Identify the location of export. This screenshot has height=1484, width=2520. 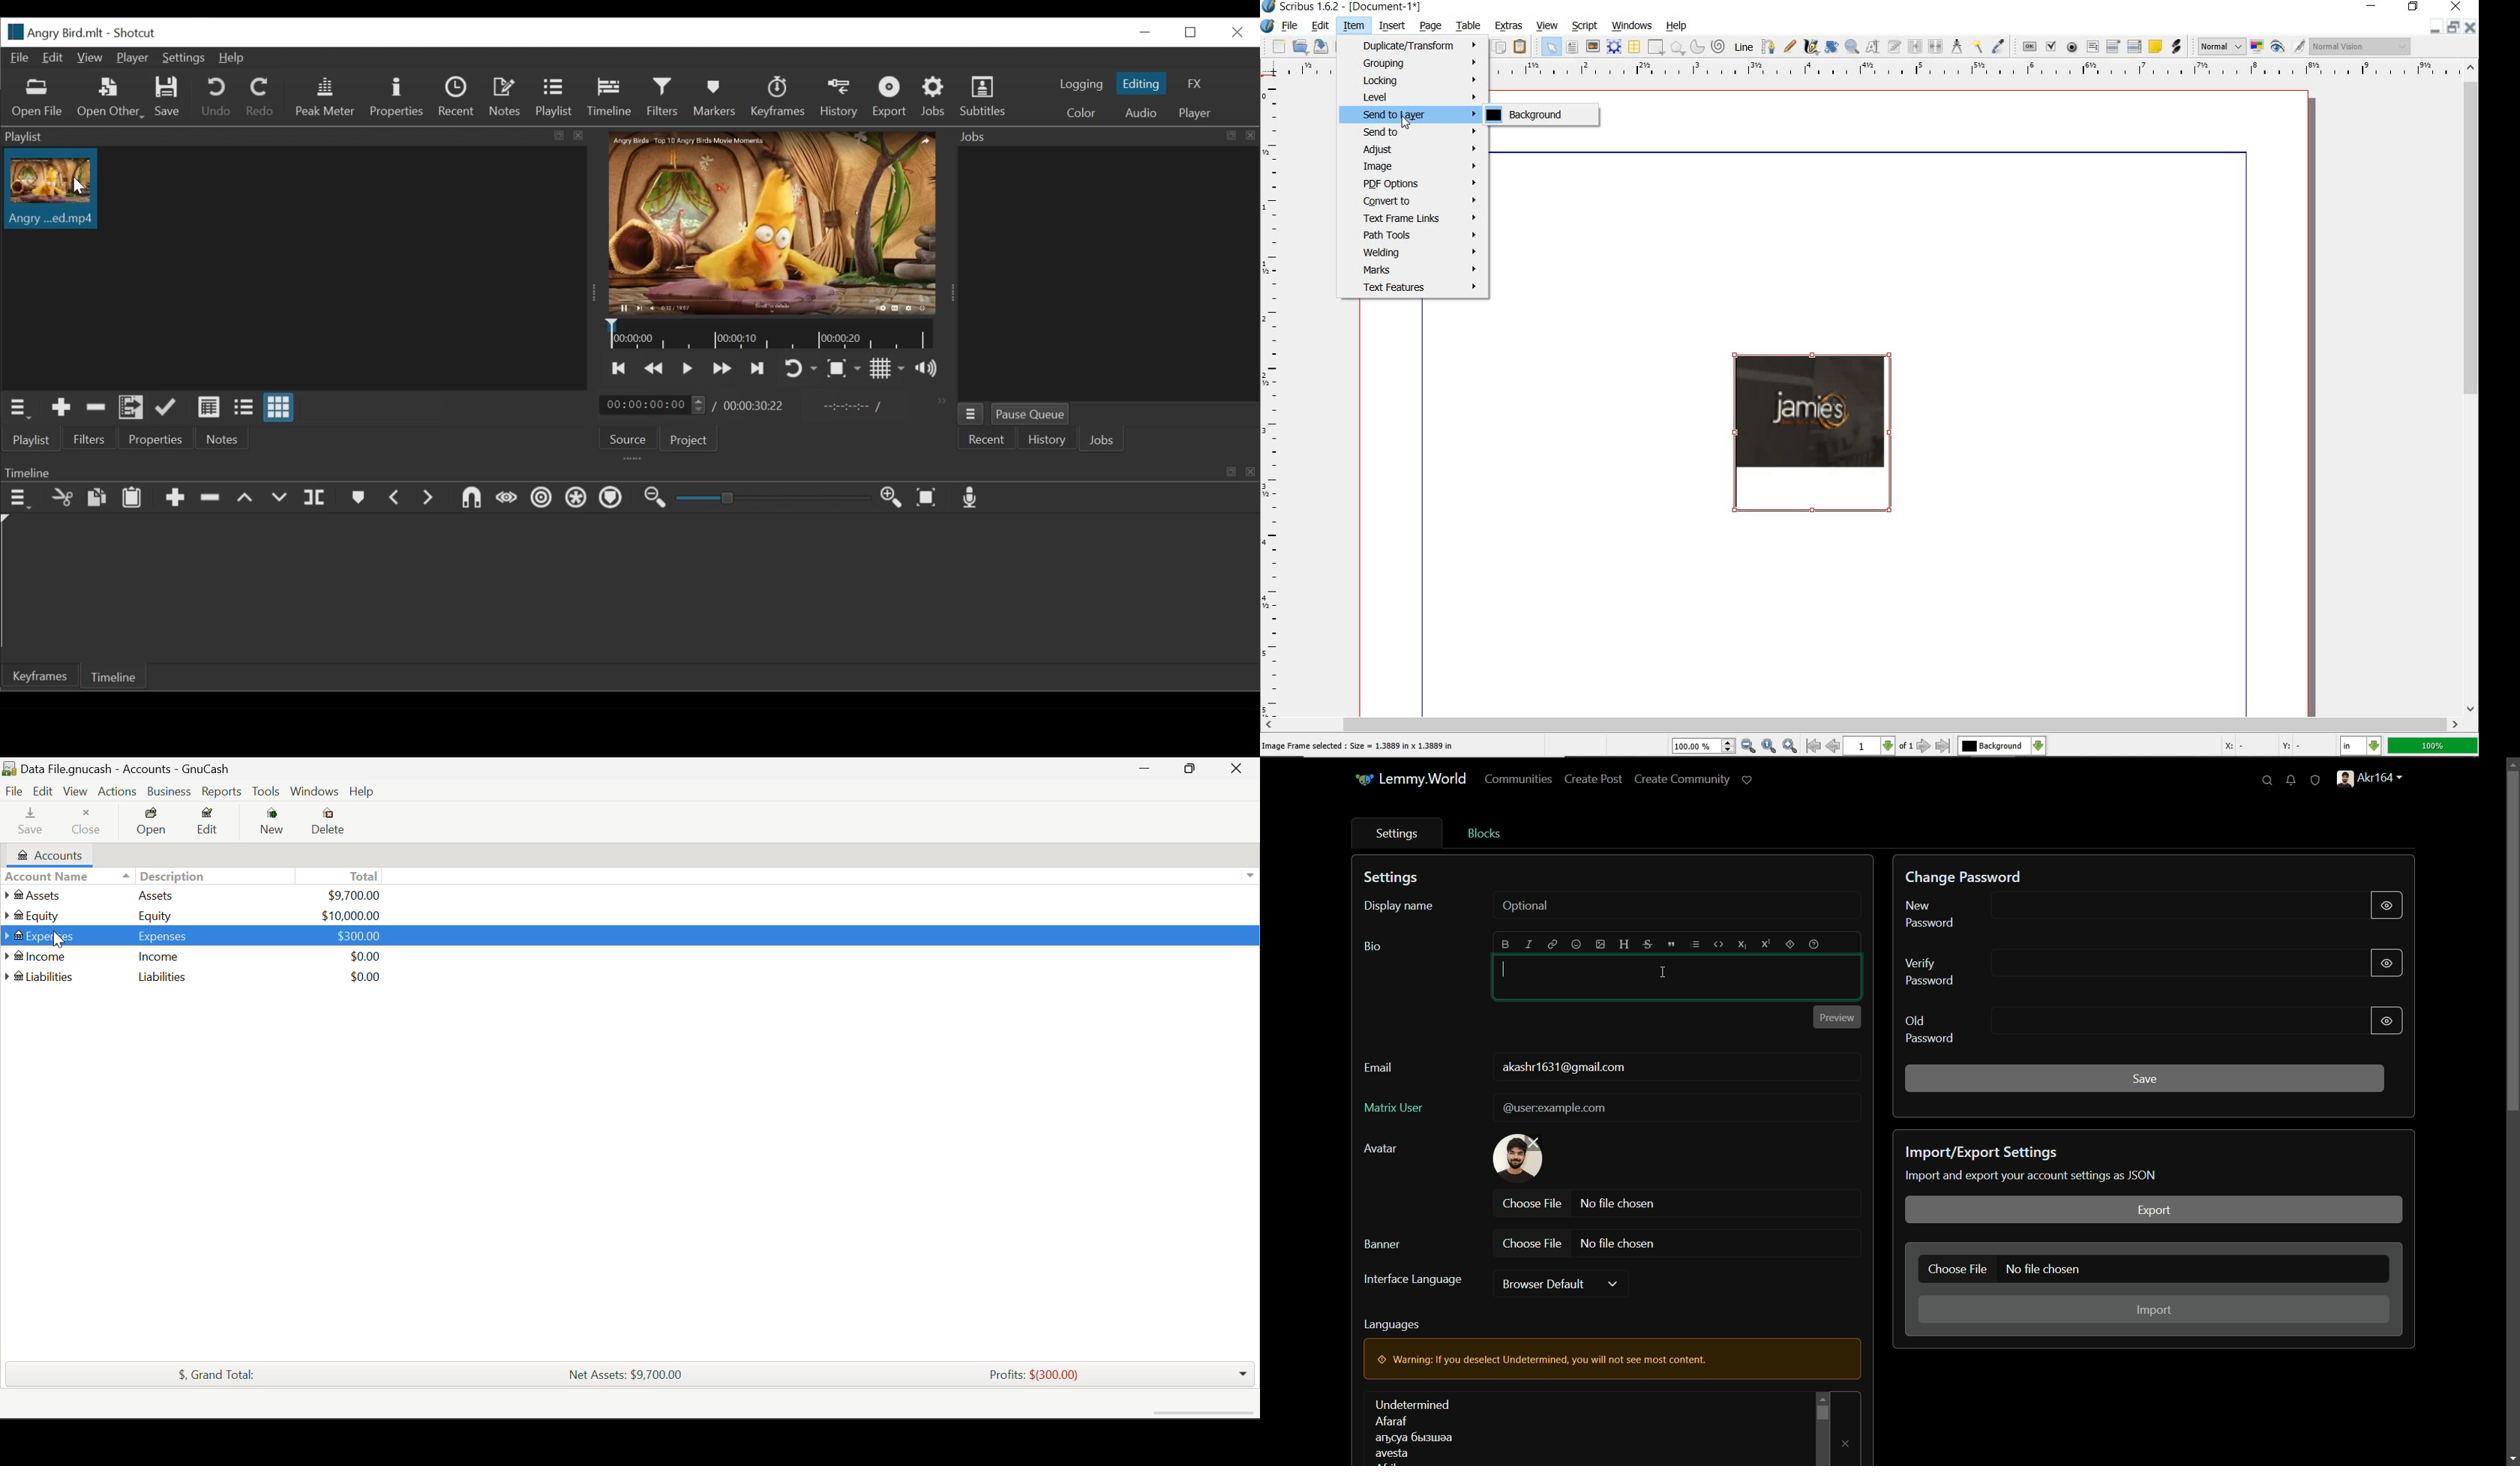
(2153, 1209).